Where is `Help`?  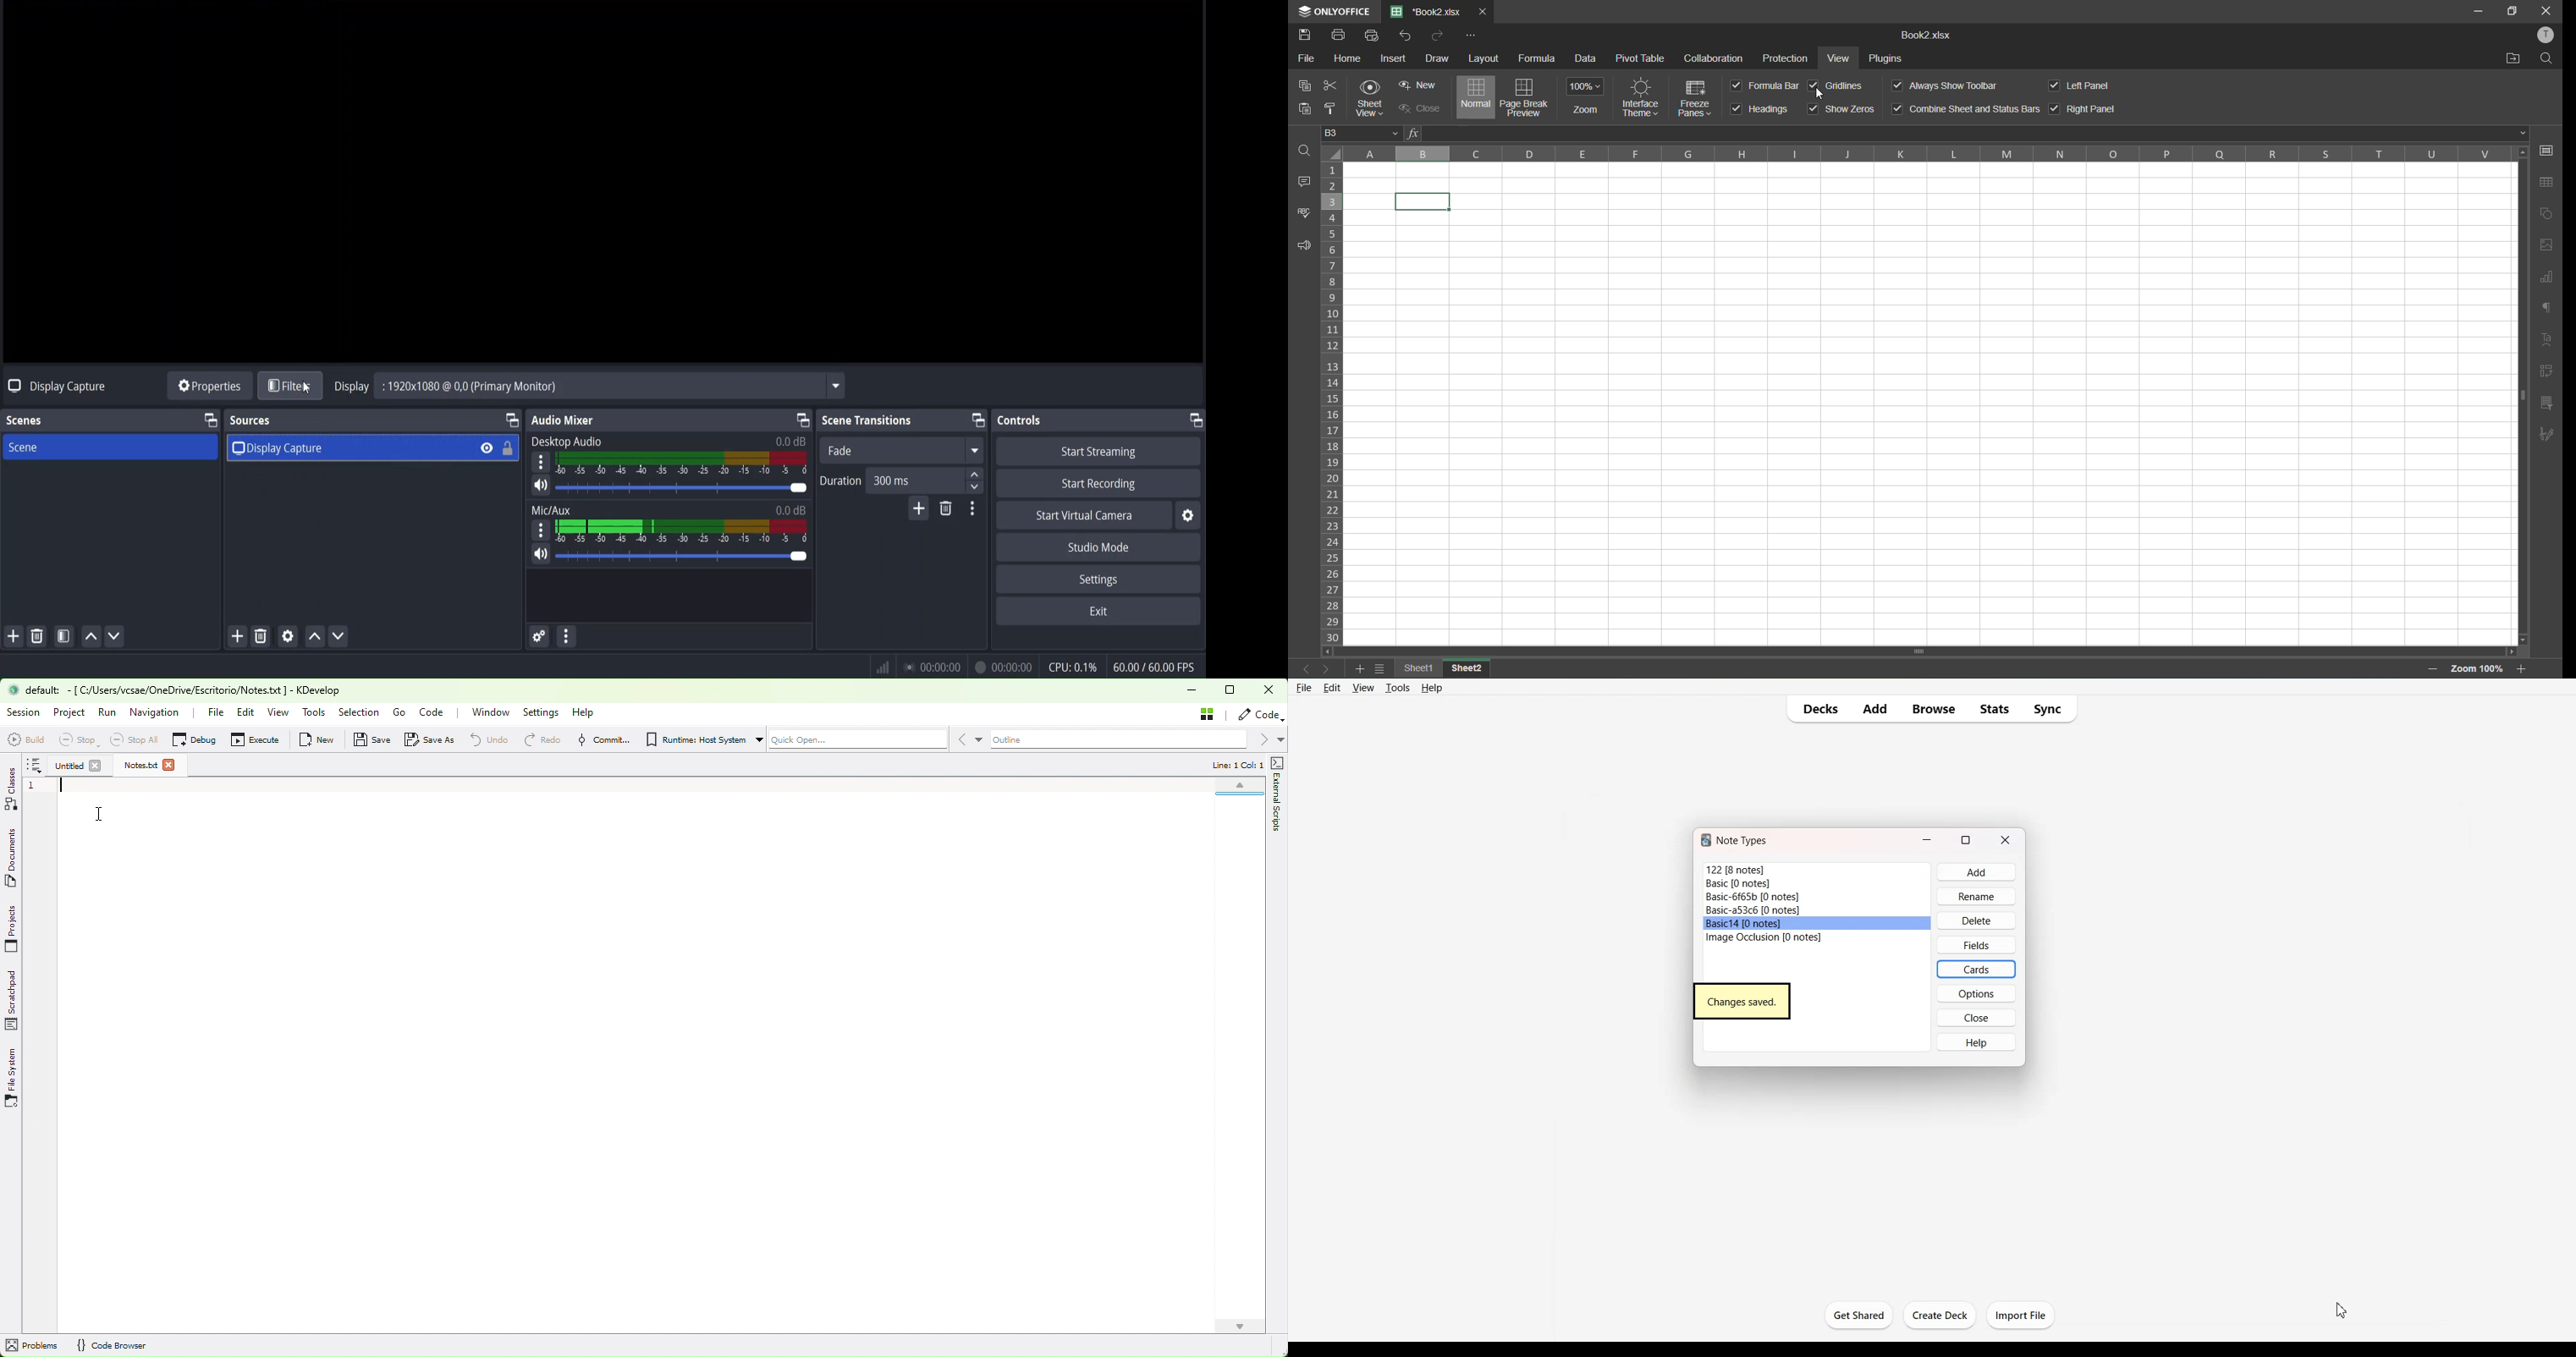
Help is located at coordinates (1975, 1042).